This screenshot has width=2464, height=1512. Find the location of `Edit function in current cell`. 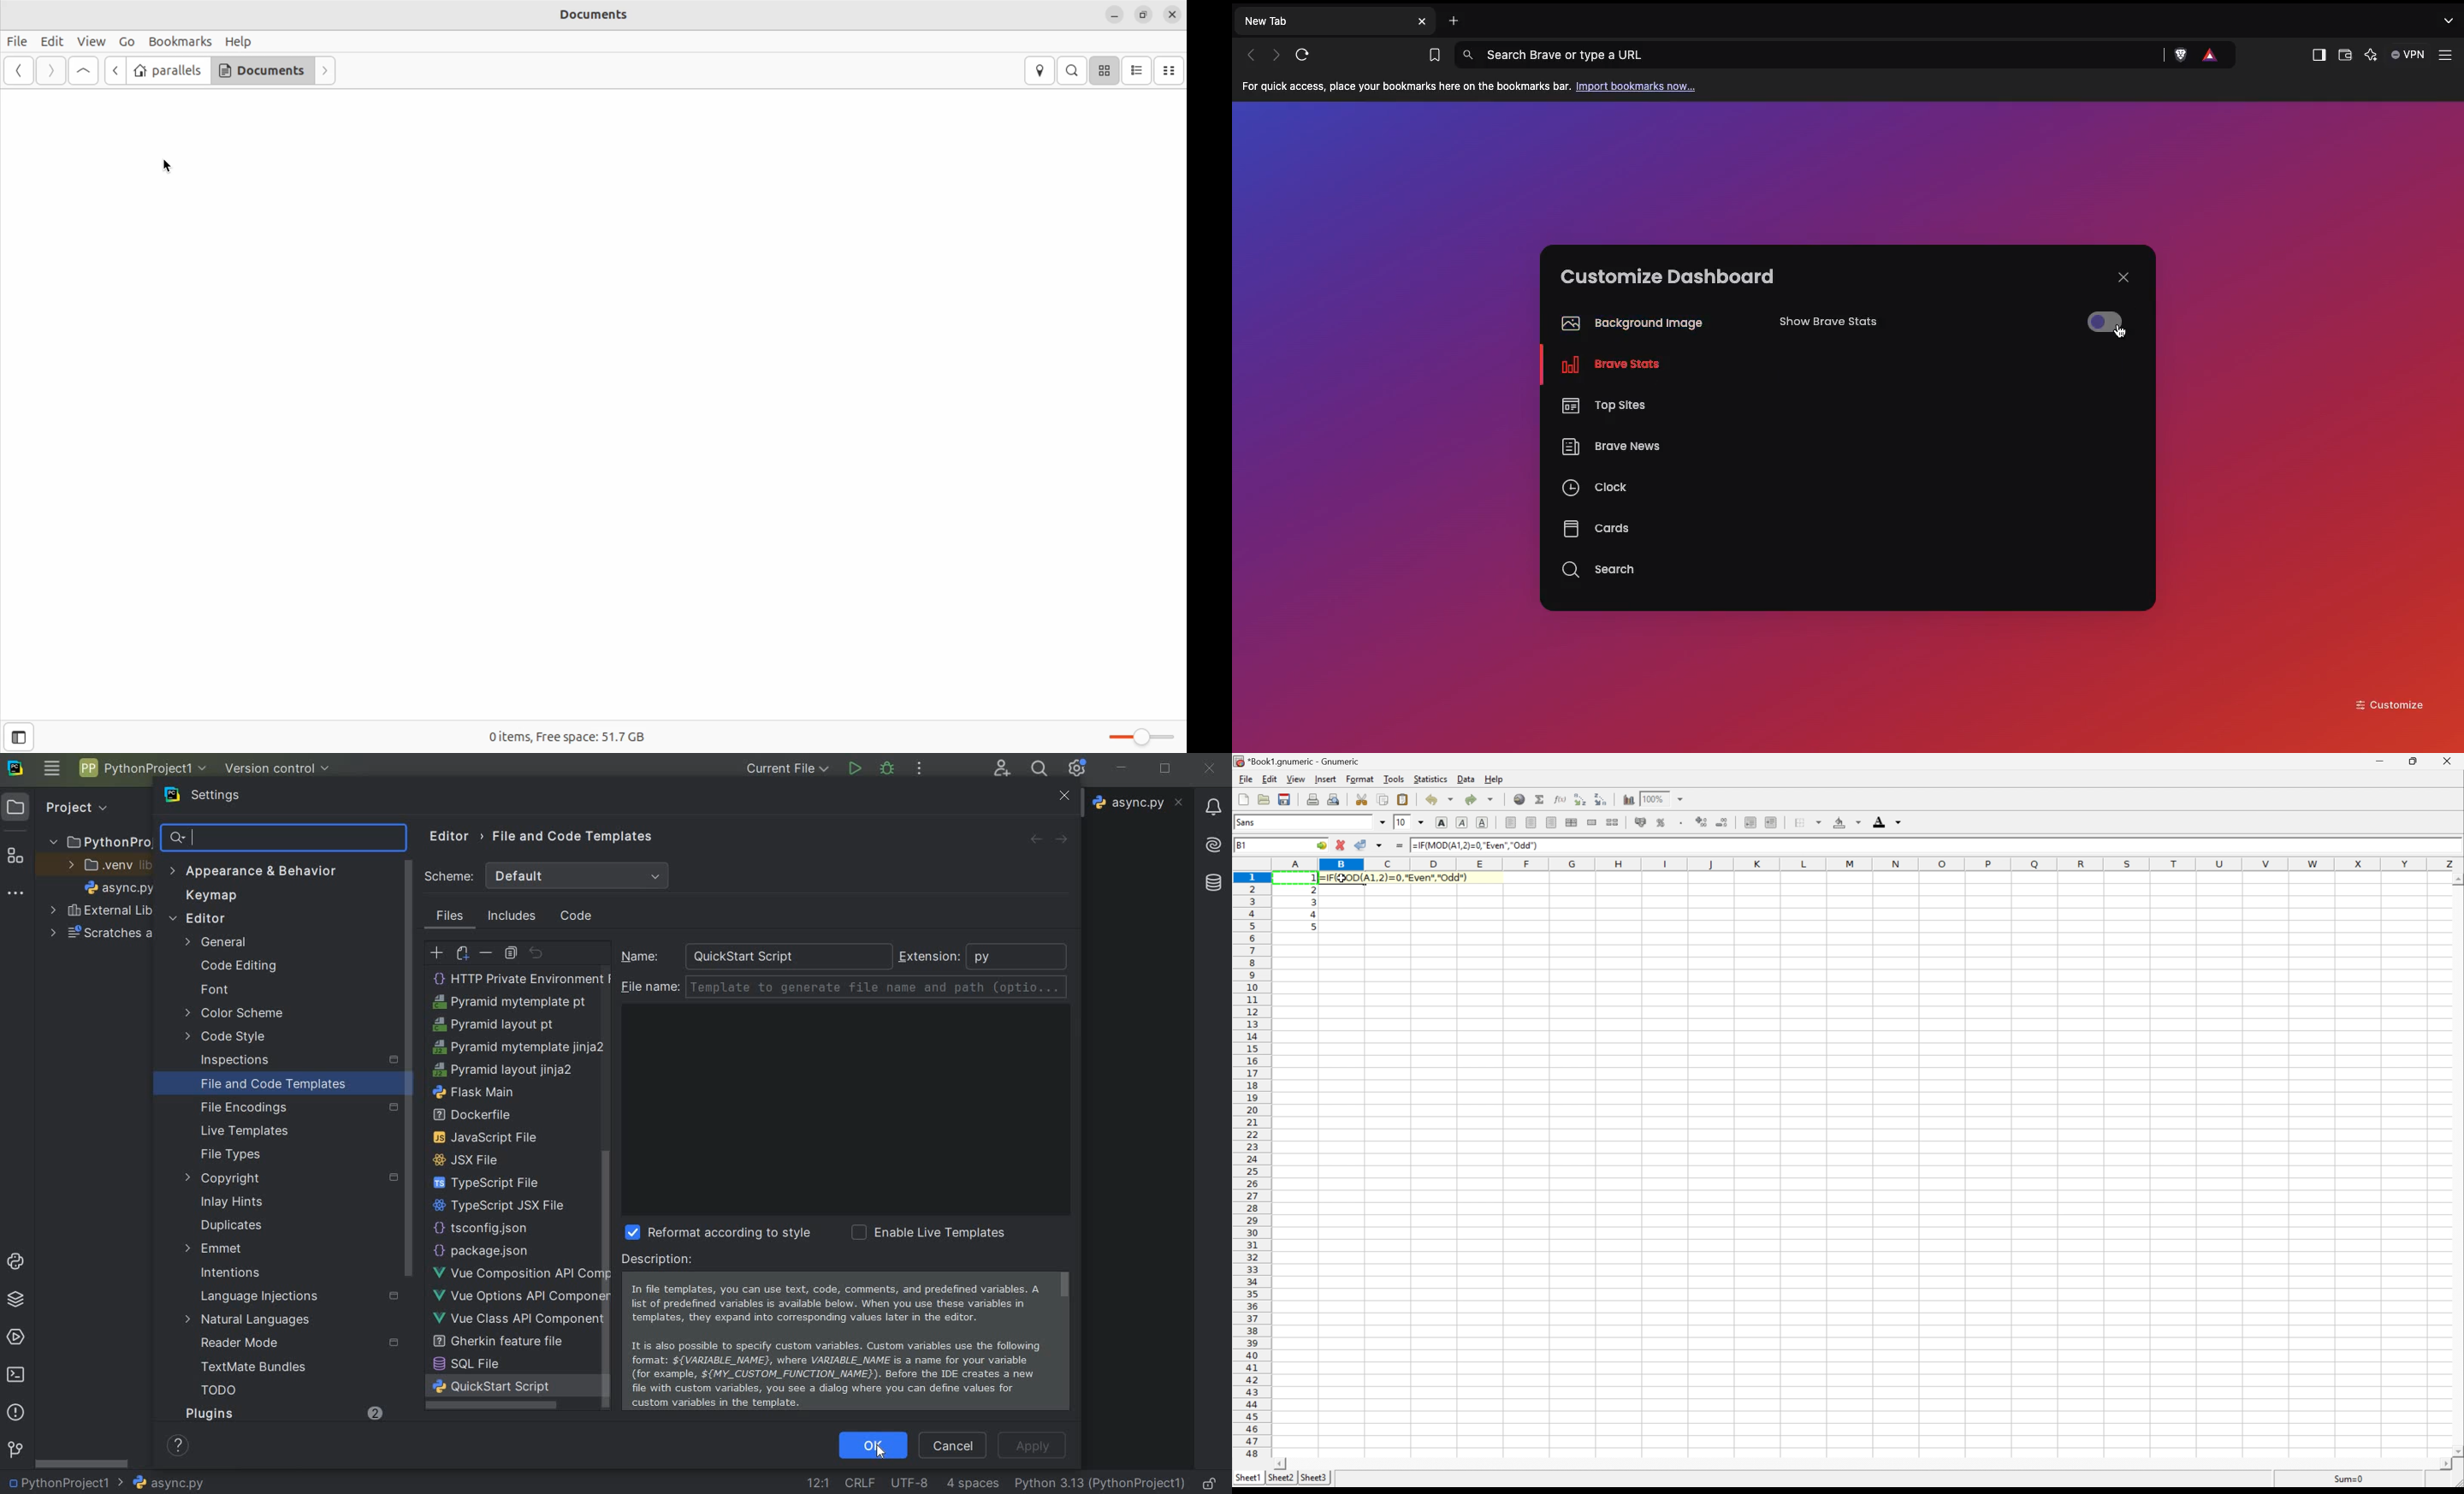

Edit function in current cell is located at coordinates (1559, 800).